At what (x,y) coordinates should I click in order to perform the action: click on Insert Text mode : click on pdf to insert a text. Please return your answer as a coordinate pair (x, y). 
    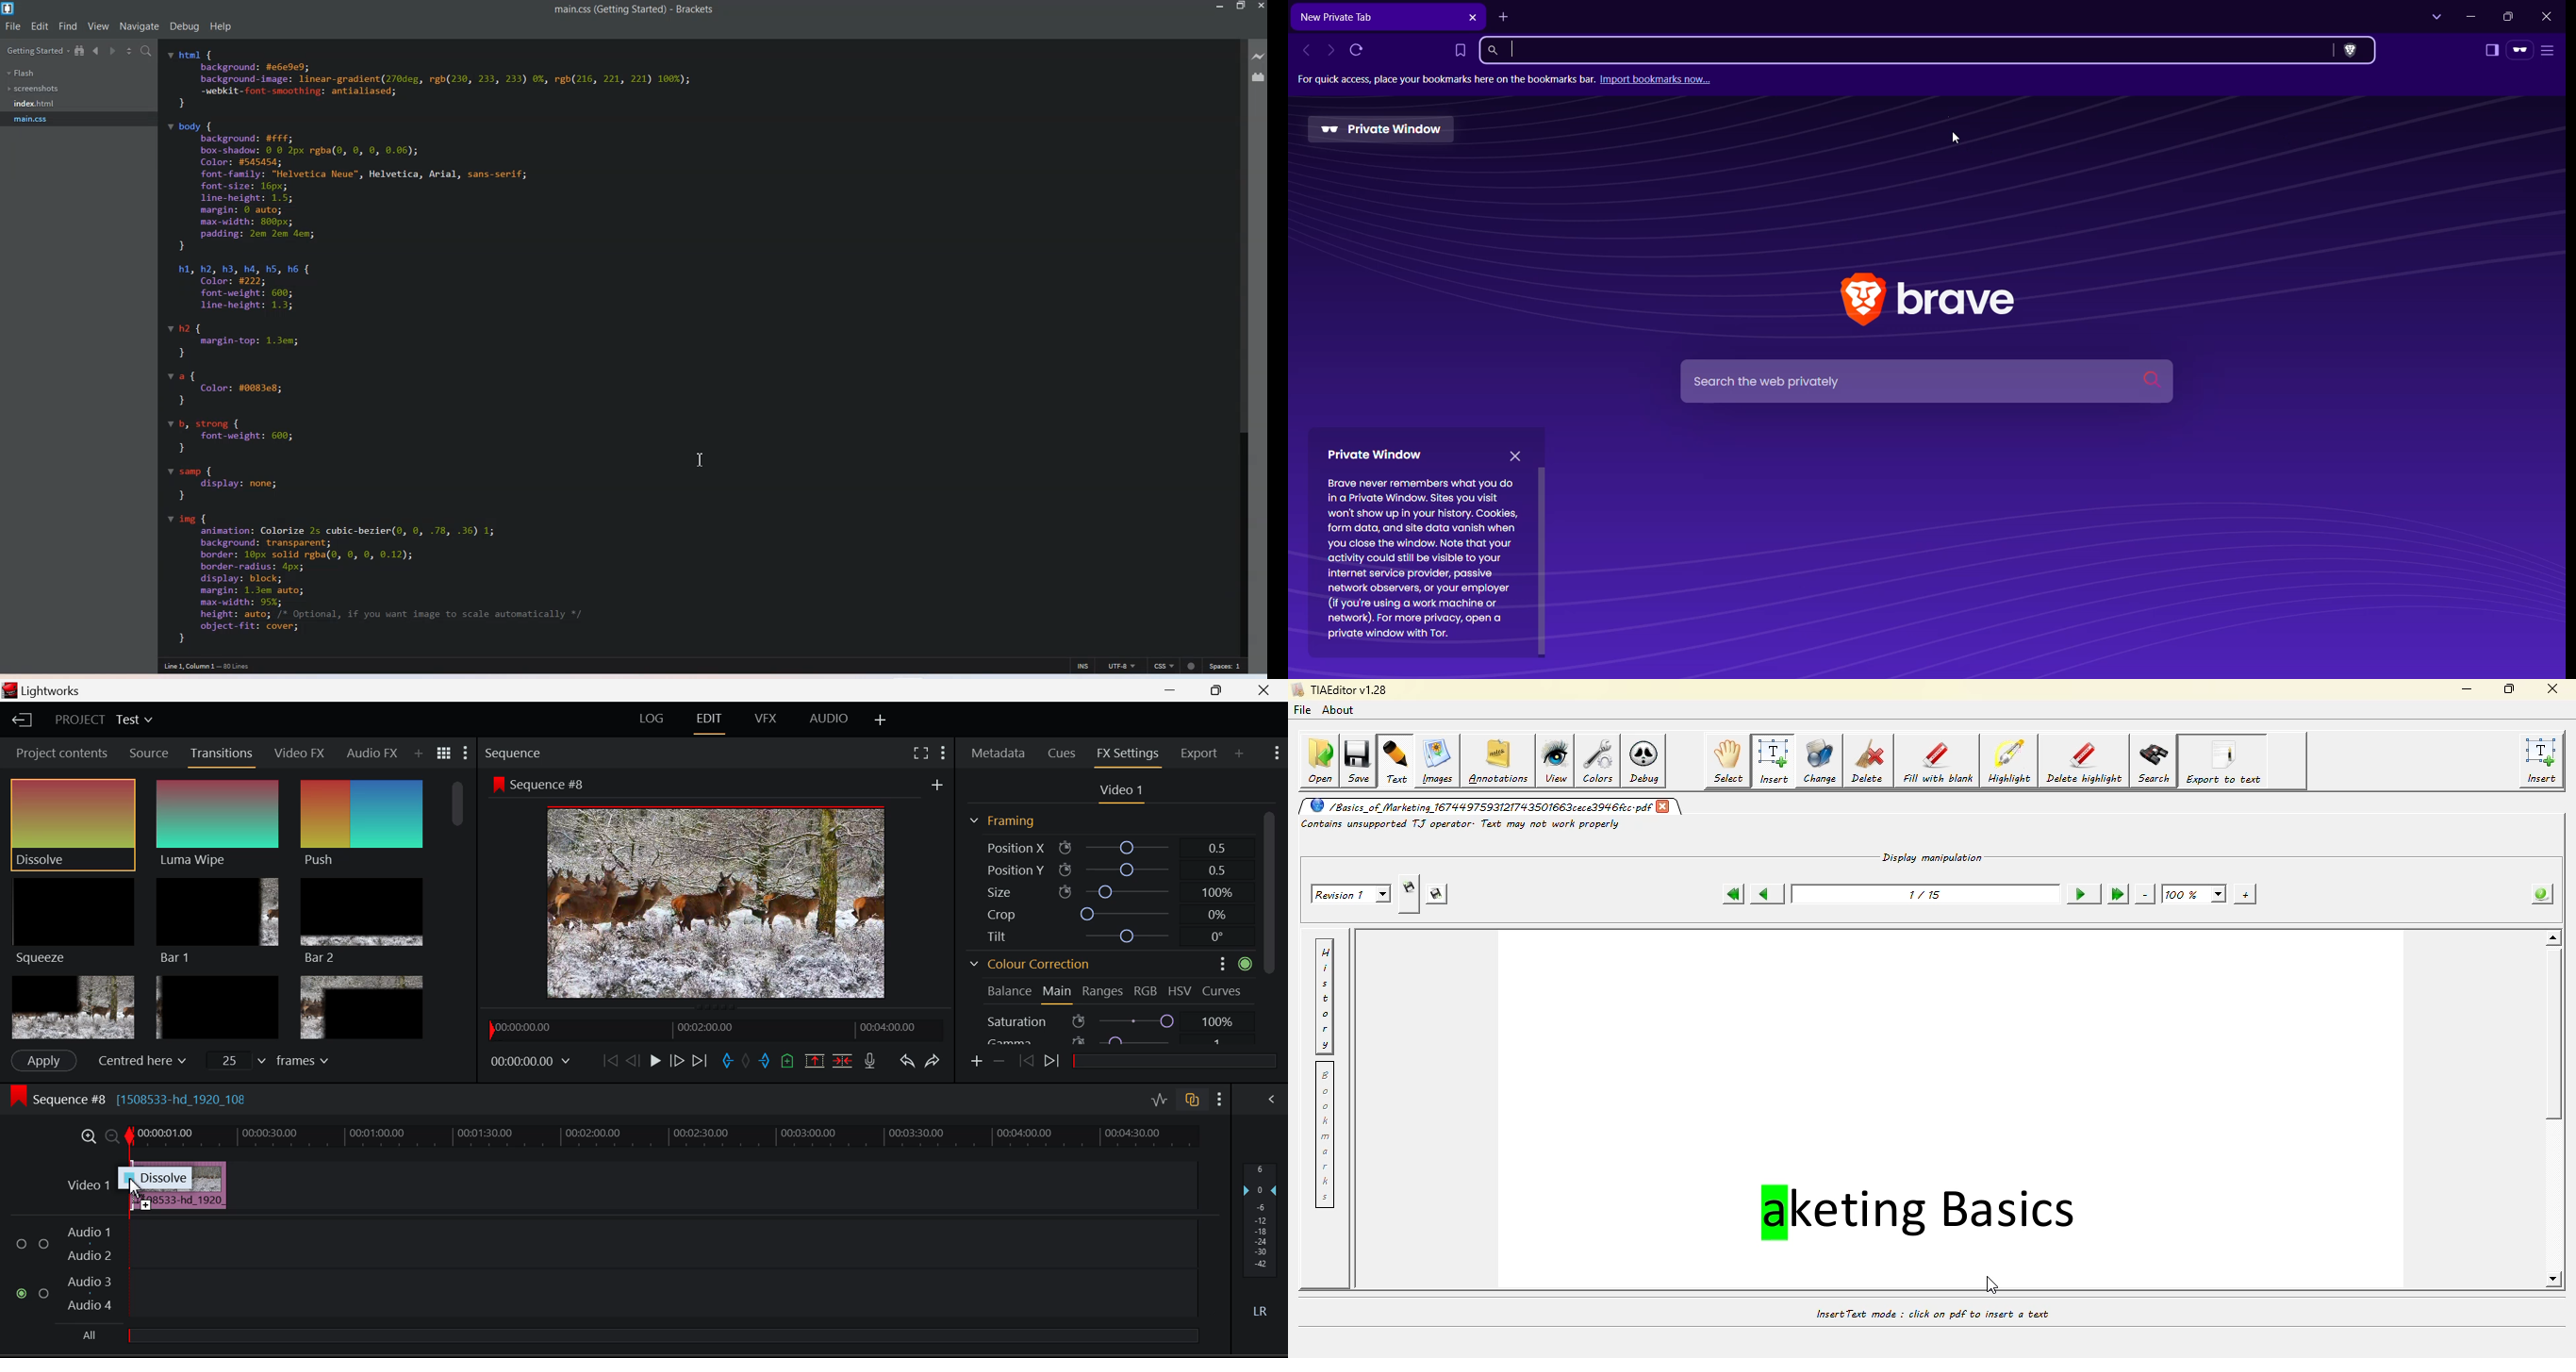
    Looking at the image, I should click on (1933, 1313).